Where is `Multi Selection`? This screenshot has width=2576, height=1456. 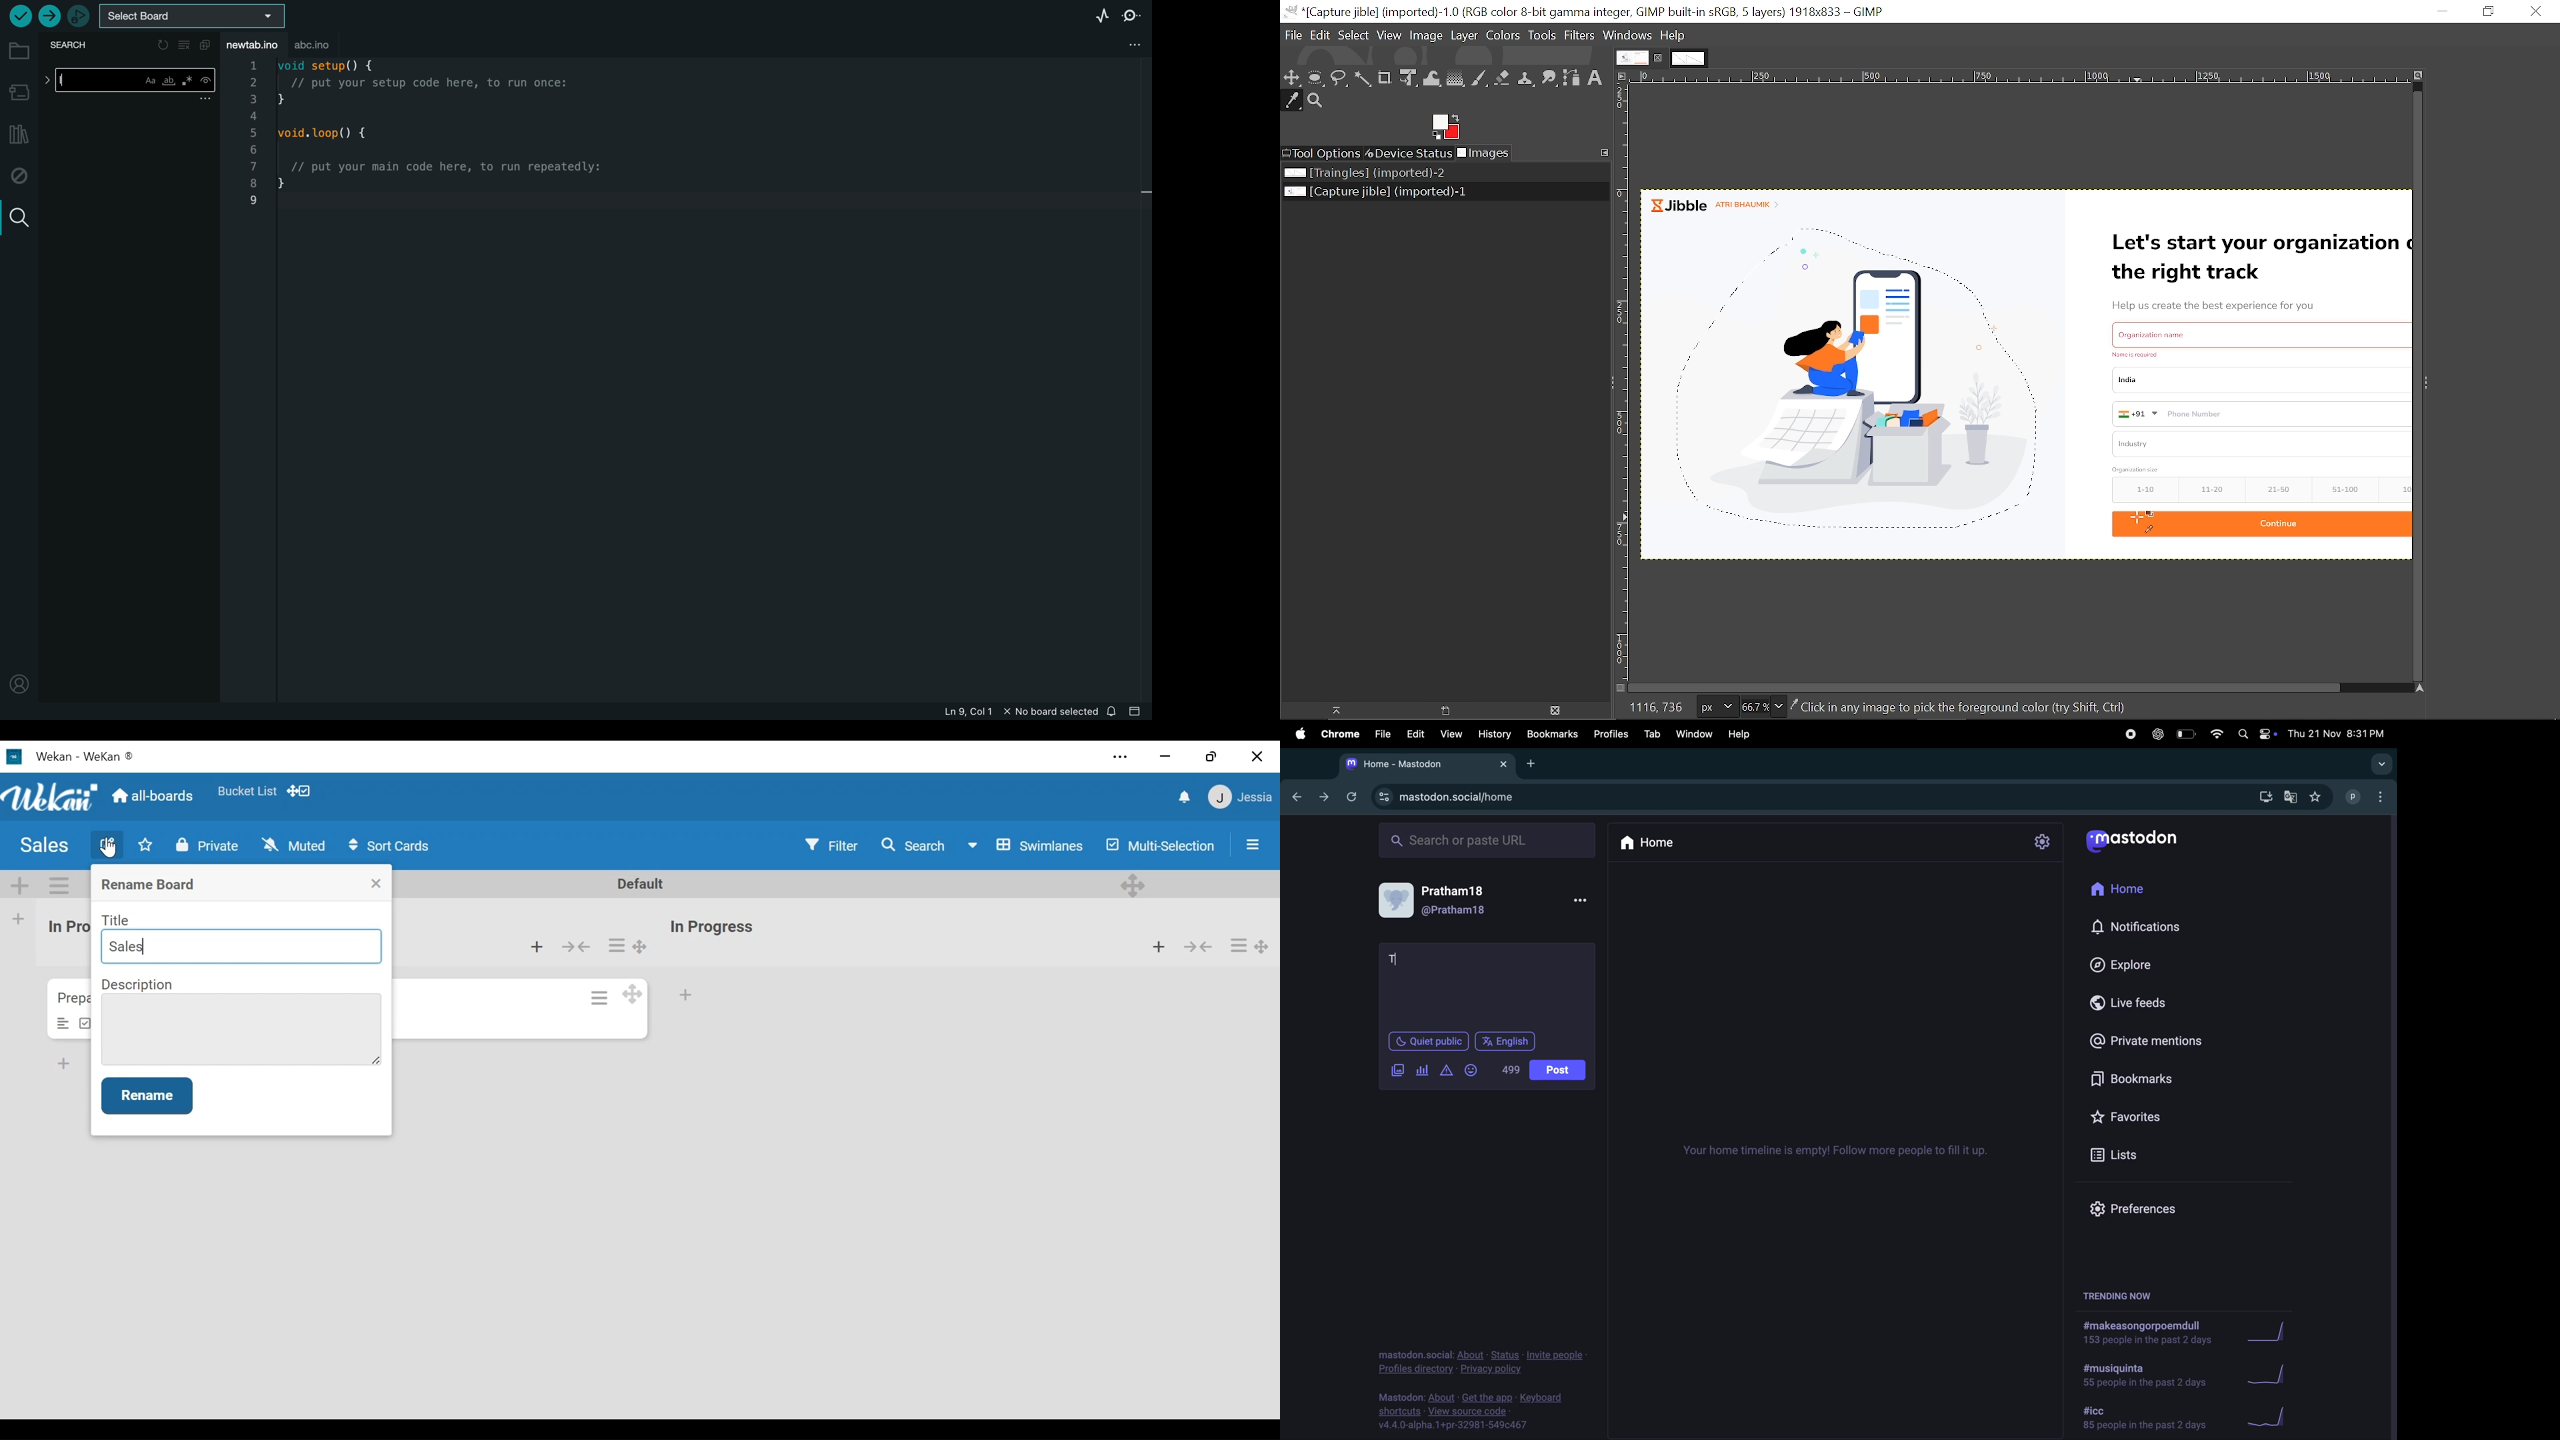
Multi Selection is located at coordinates (1161, 847).